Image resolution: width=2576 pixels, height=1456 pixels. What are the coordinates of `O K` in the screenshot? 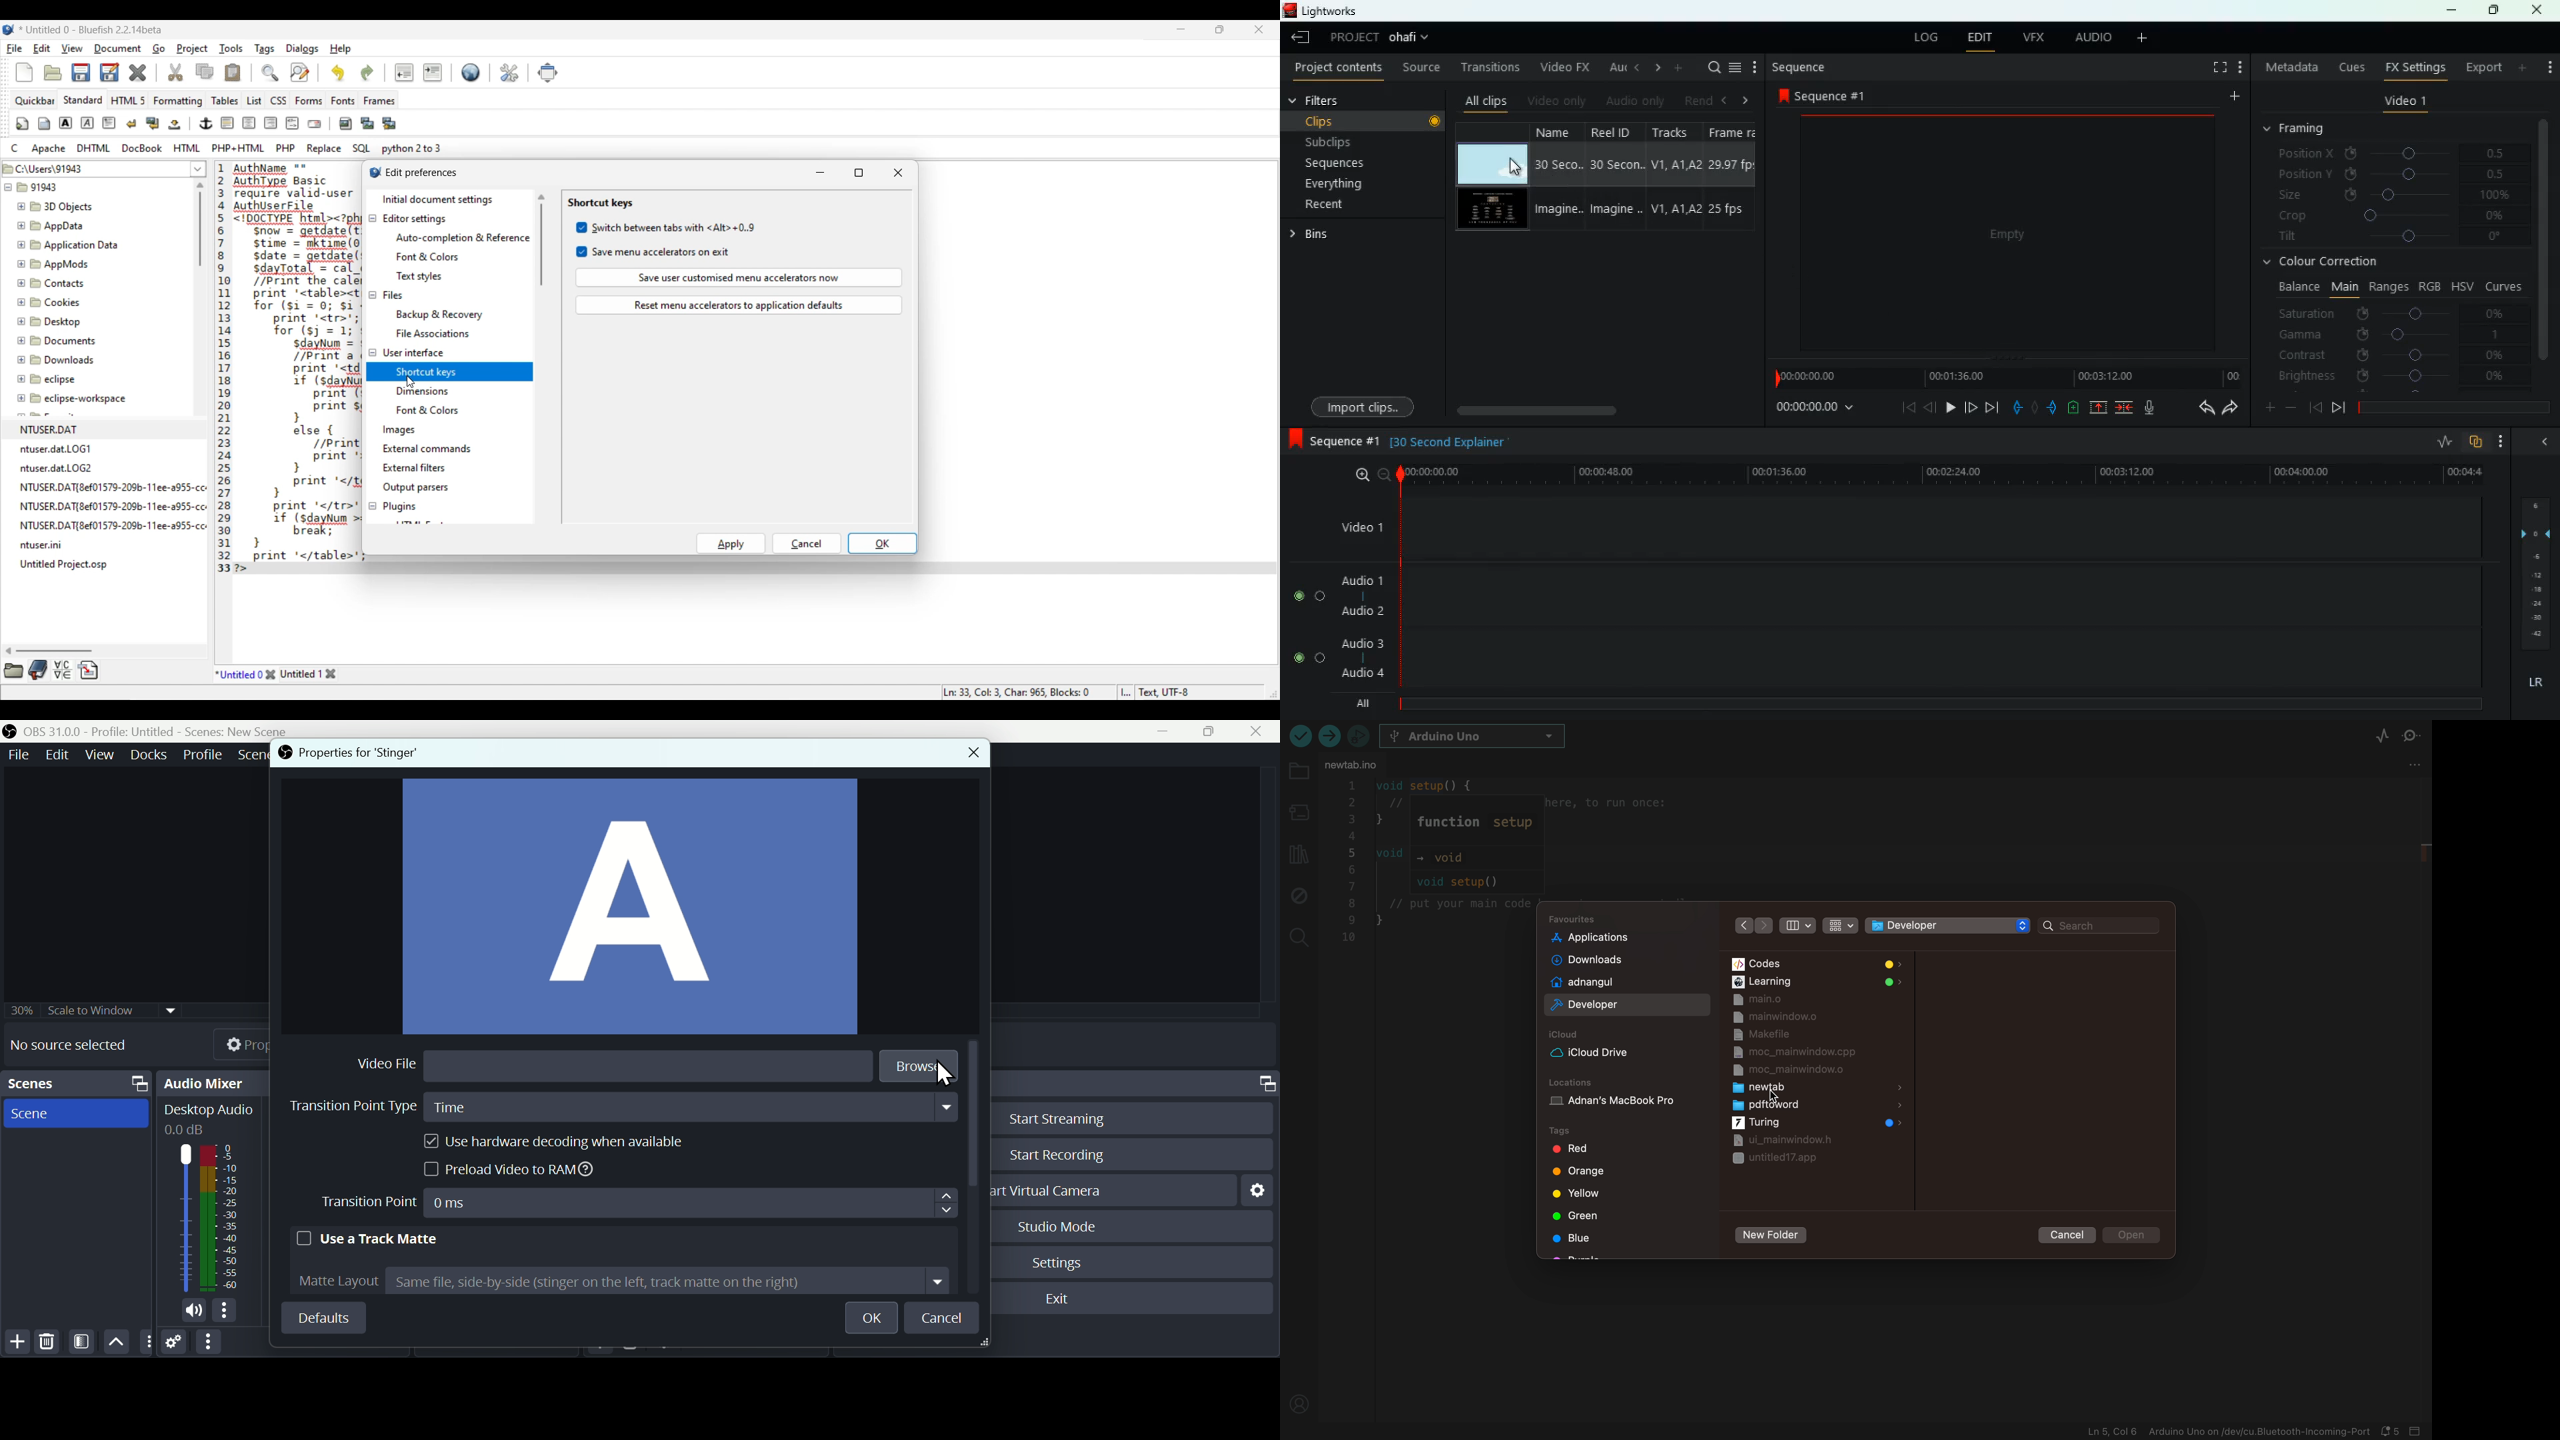 It's located at (876, 1319).